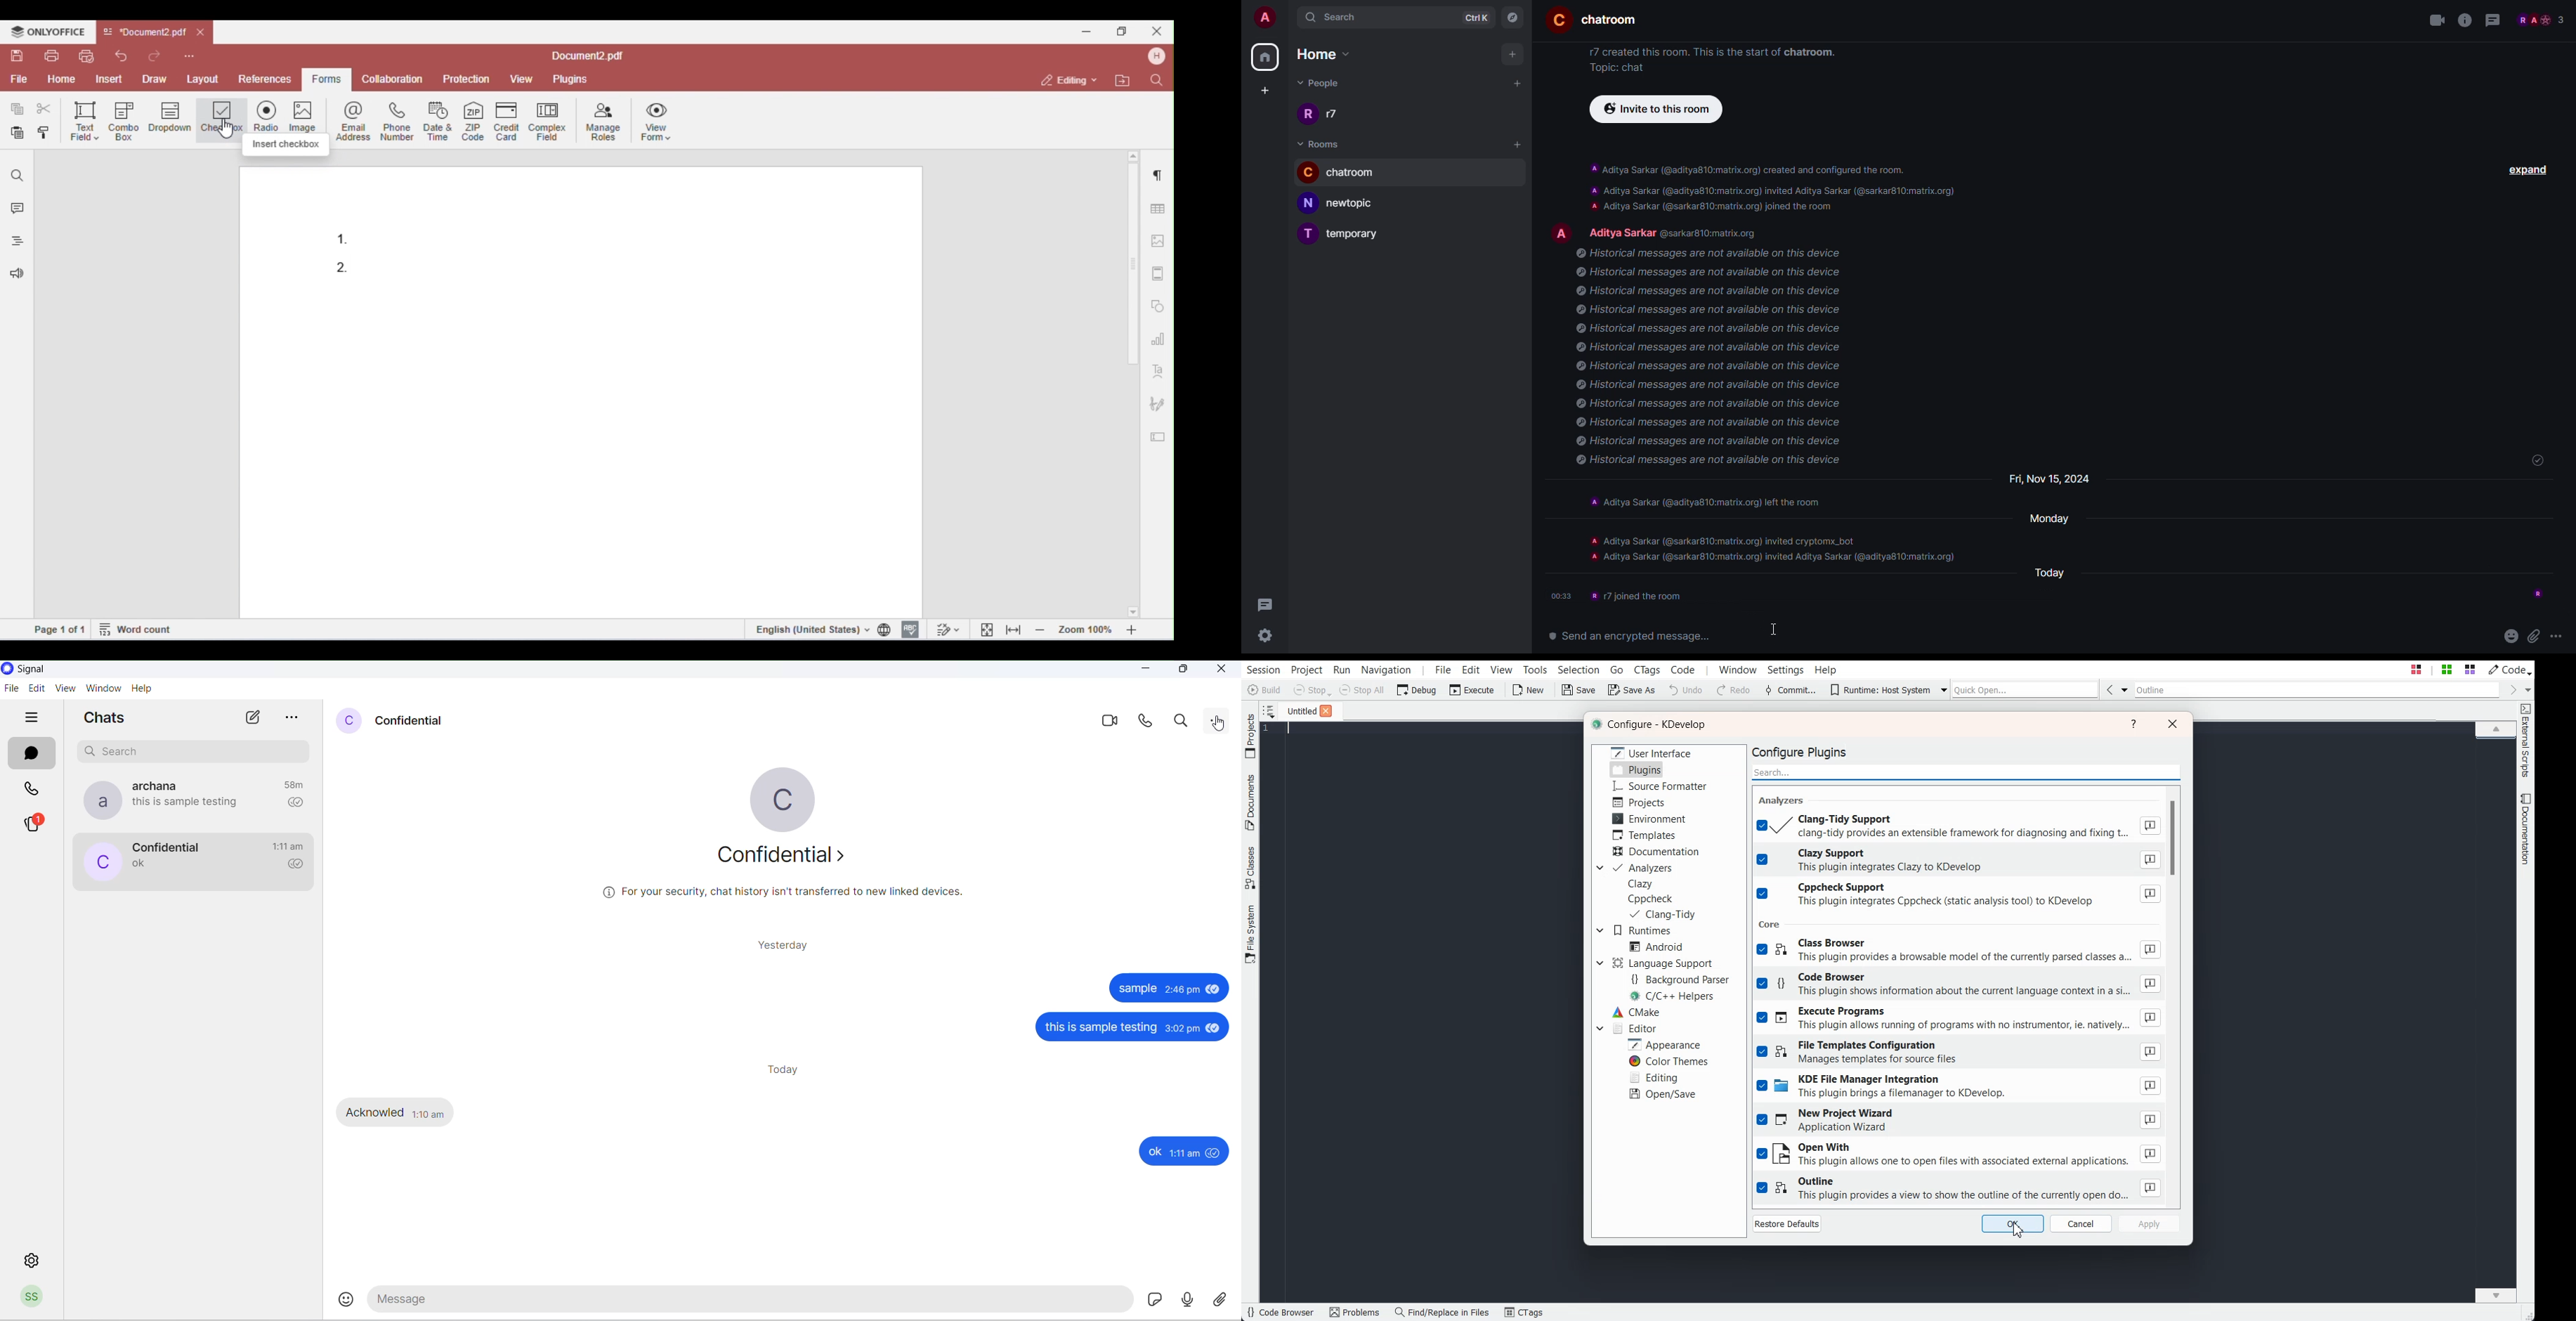 The width and height of the screenshot is (2576, 1344). What do you see at coordinates (1721, 361) in the screenshot?
I see `@ Historical messages are not available on this device
© Historical messages are not available on this device
© Historical messages are not available on this device
© Historical messages are not available on this device
© Historical messages are not available on this device
© Historical messages are not available on this device
© Historical messages are not available on this device
© Historical messages are not available on this device
© Historical messages are not available on this device
© Historical messages are not available on this device
© Historical messages are not available on this device
© Historical messages are not available on this device` at bounding box center [1721, 361].